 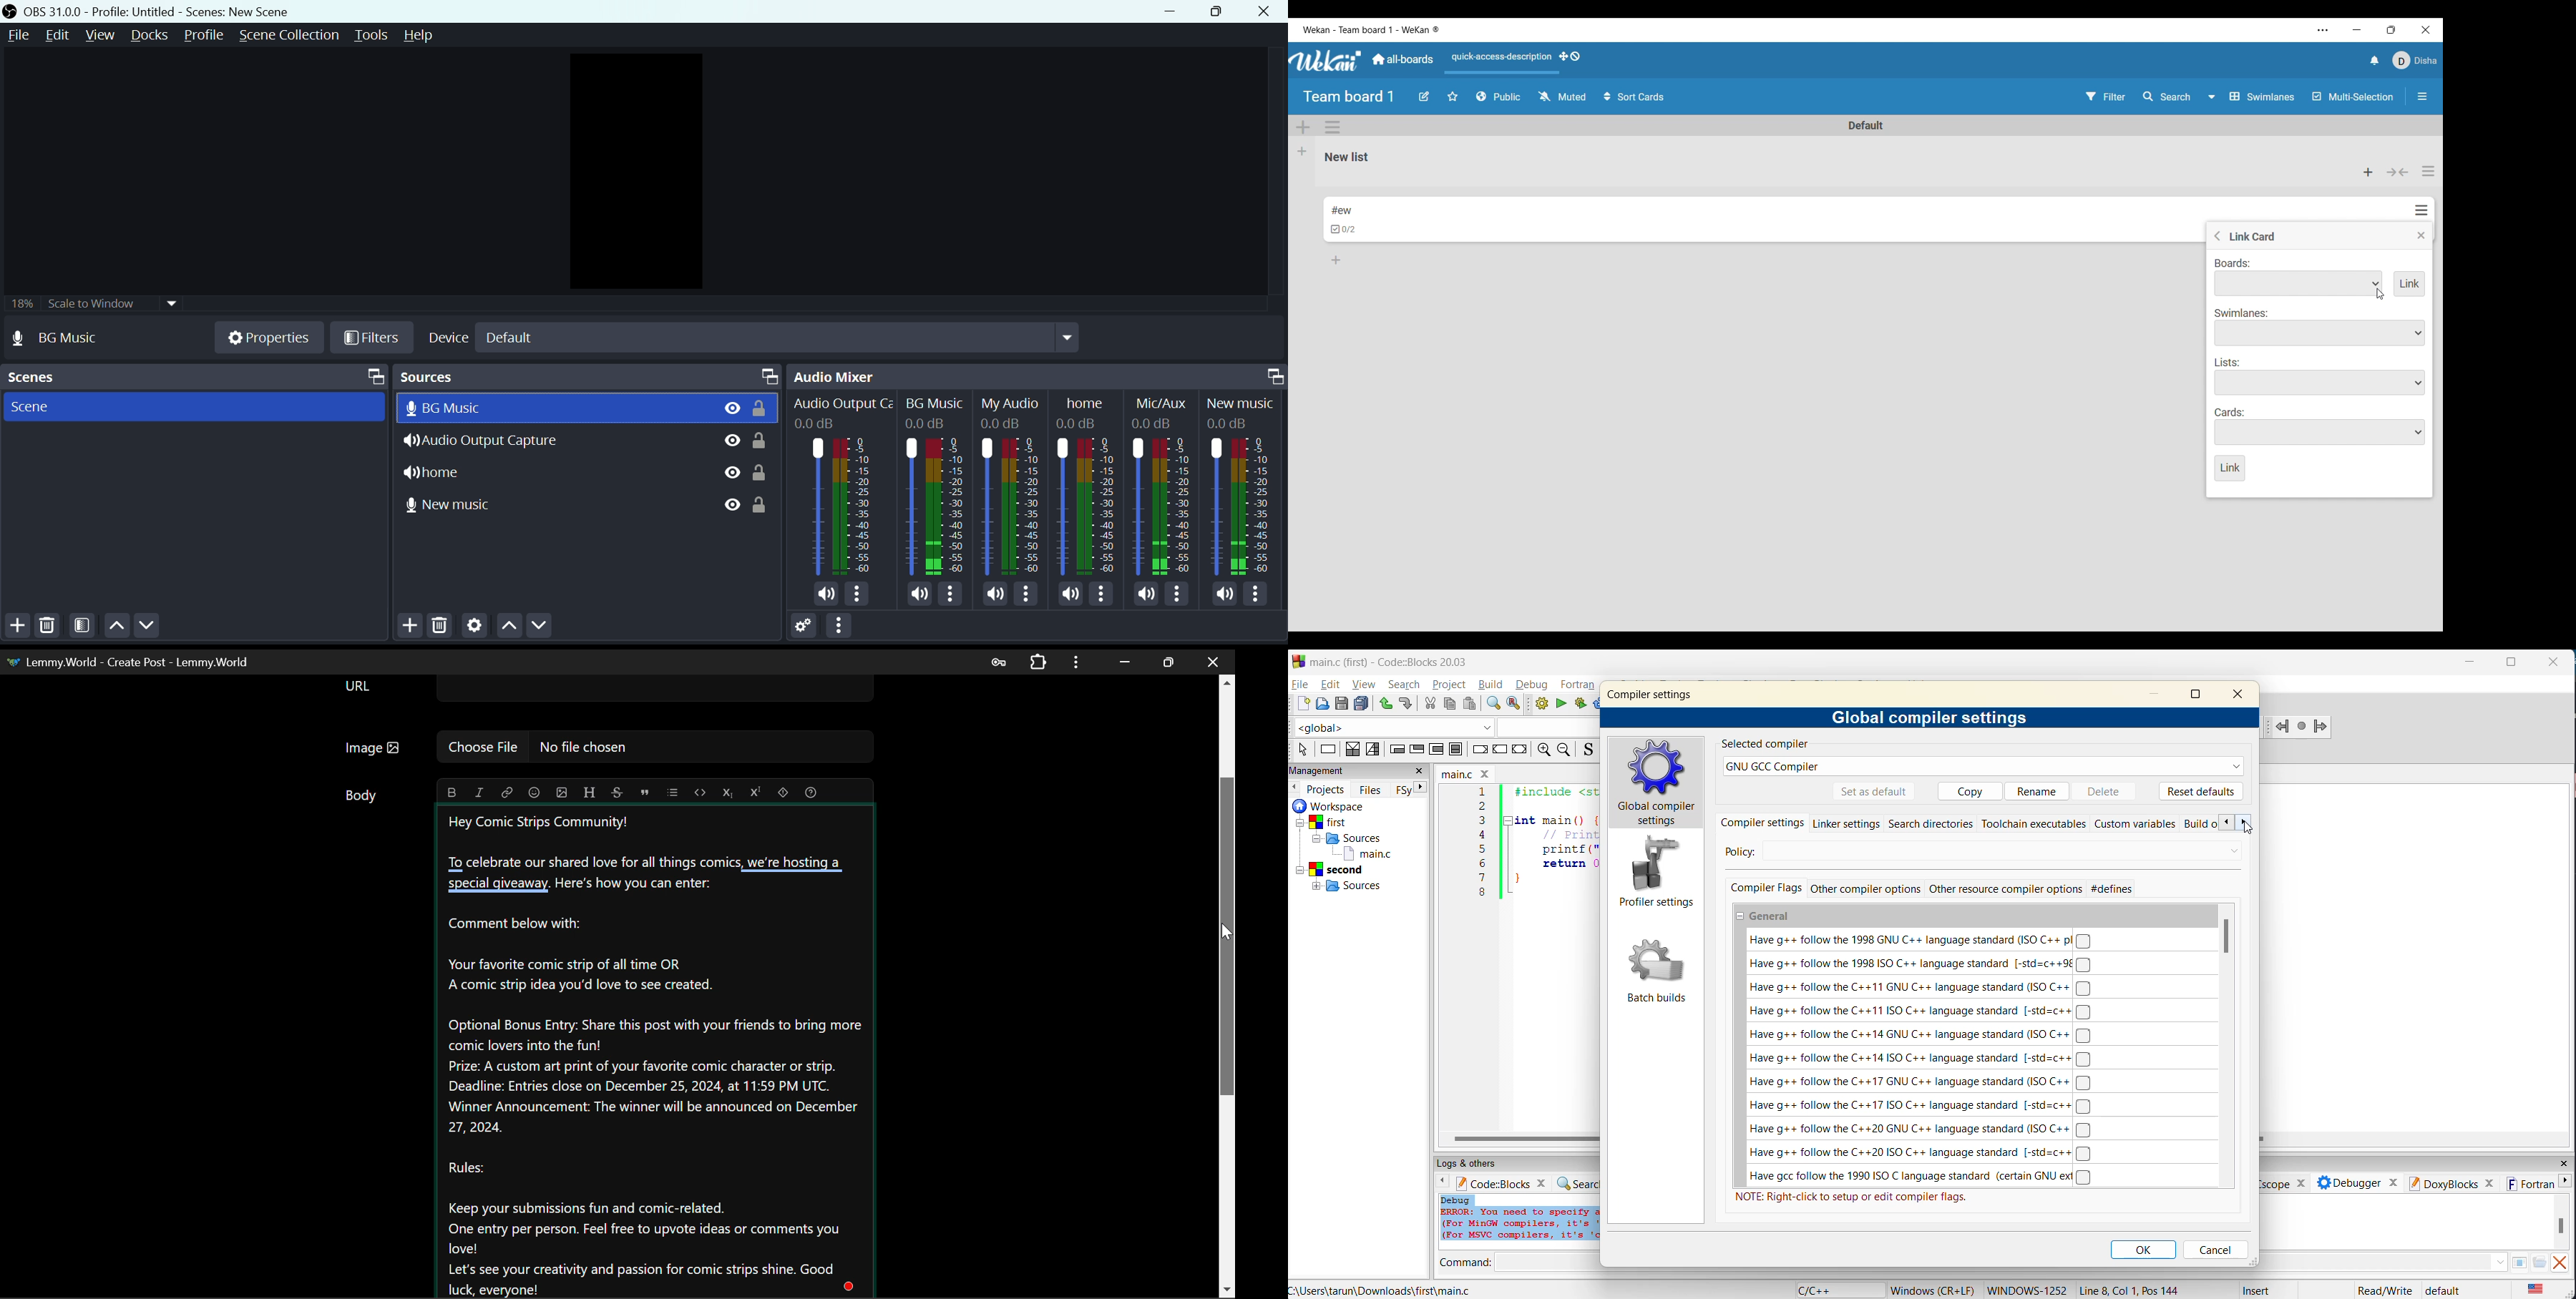 I want to click on Profile, so click(x=205, y=33).